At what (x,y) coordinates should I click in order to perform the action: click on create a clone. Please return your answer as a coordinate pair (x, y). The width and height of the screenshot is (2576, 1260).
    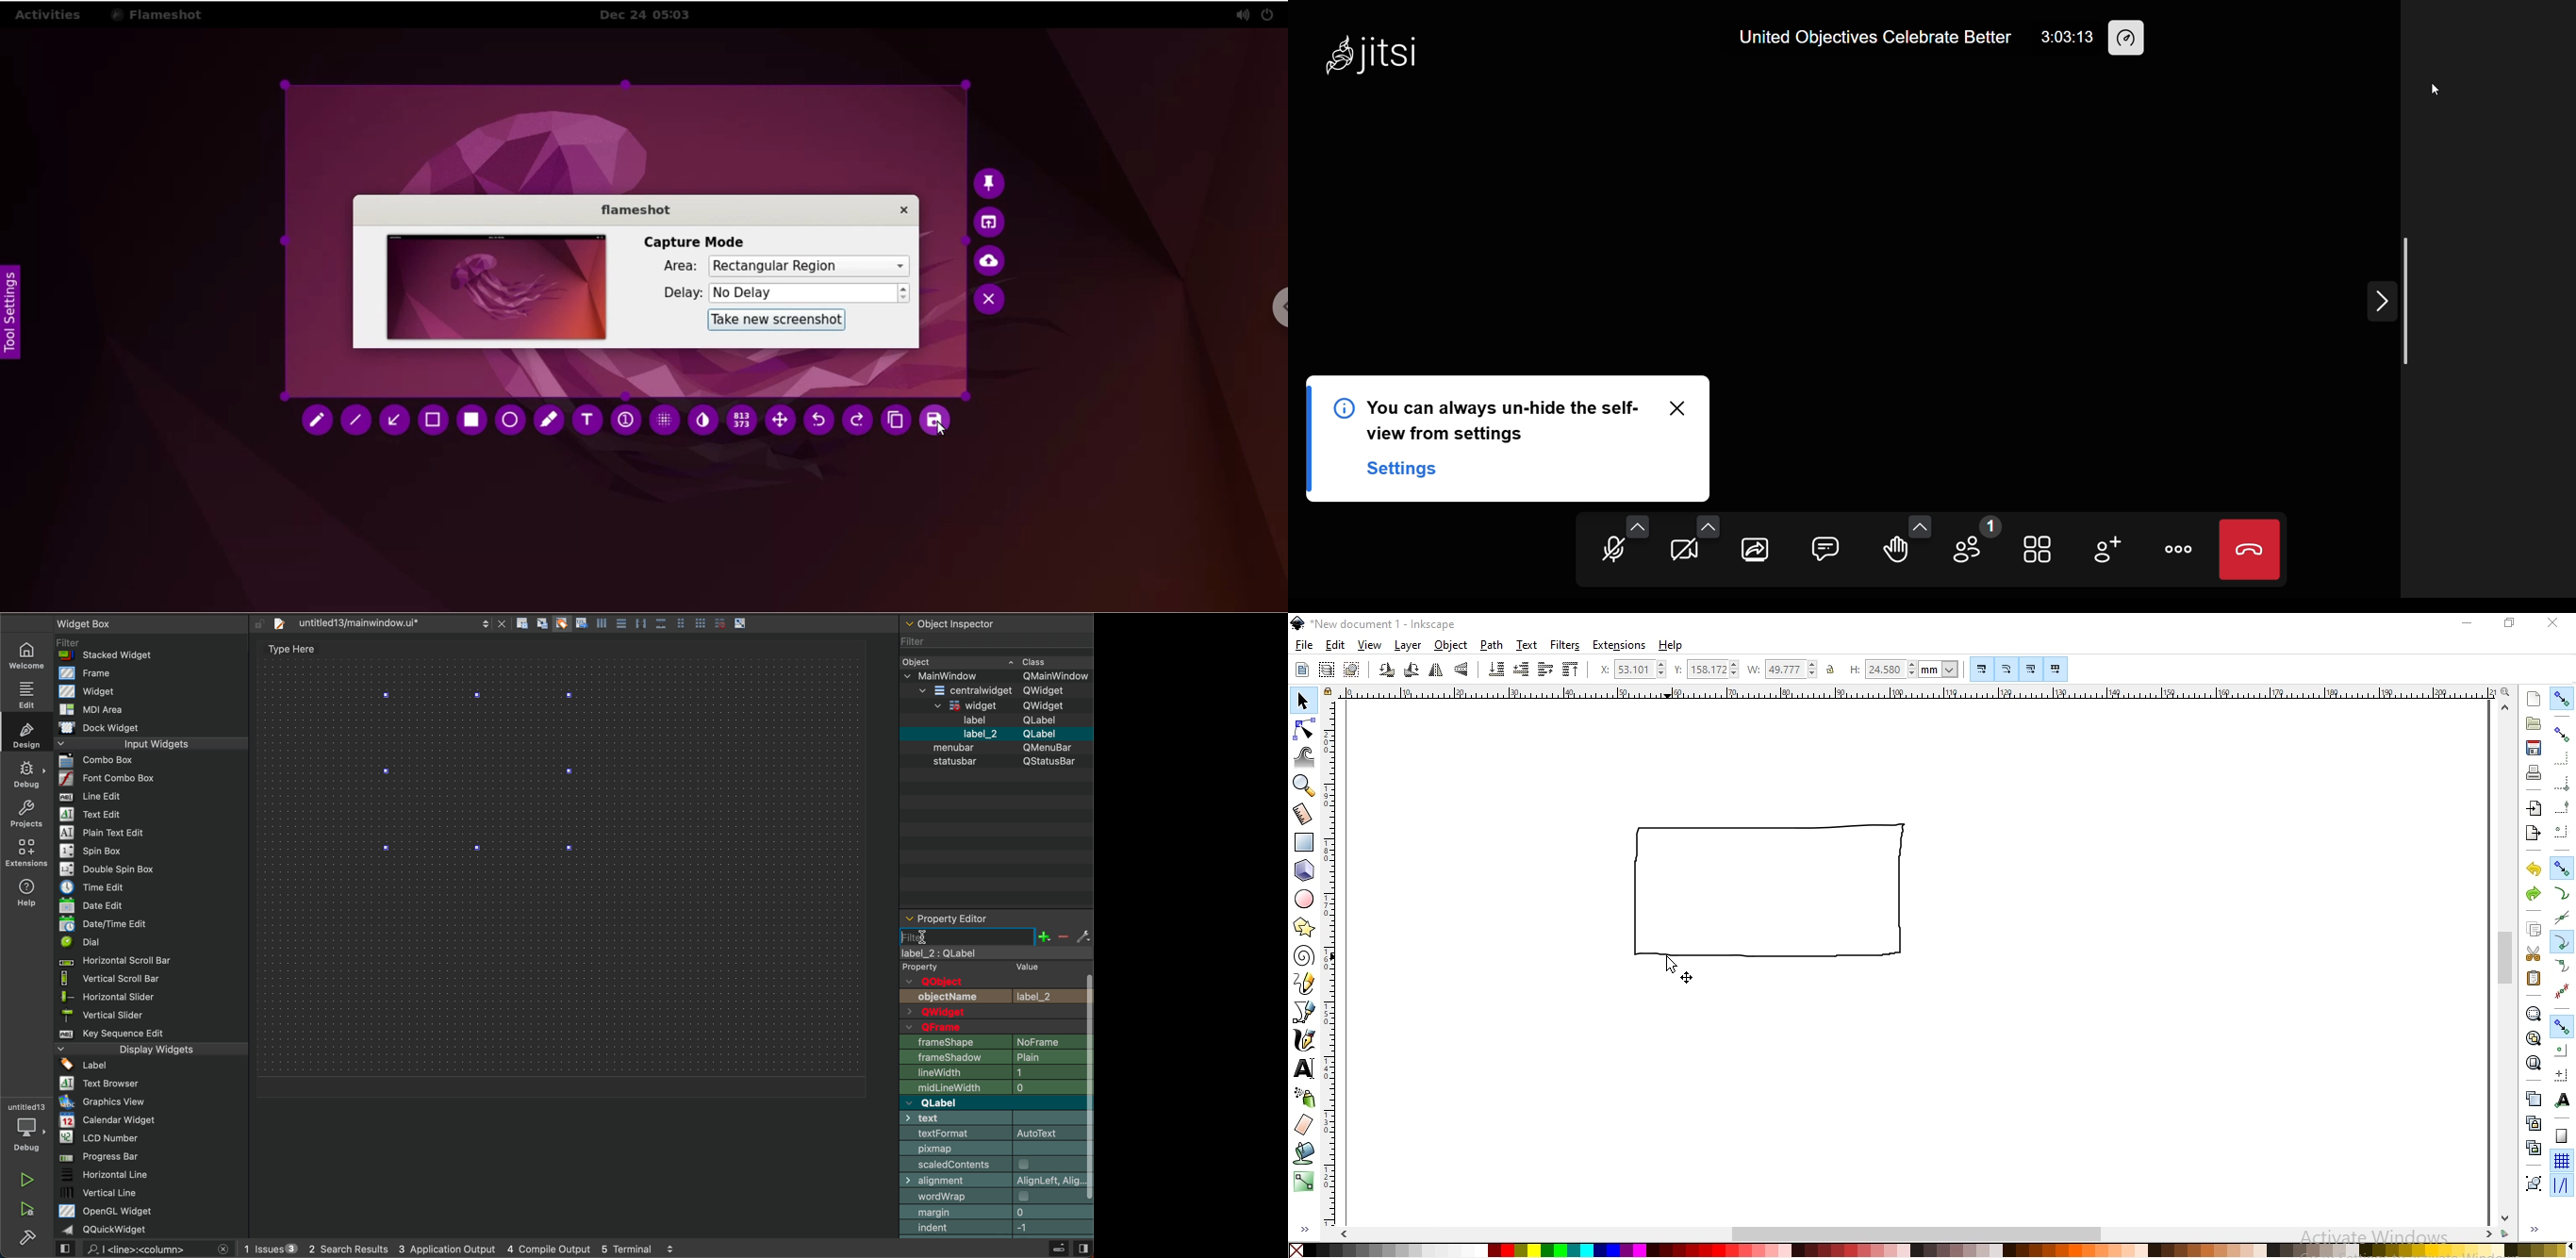
    Looking at the image, I should click on (2532, 1123).